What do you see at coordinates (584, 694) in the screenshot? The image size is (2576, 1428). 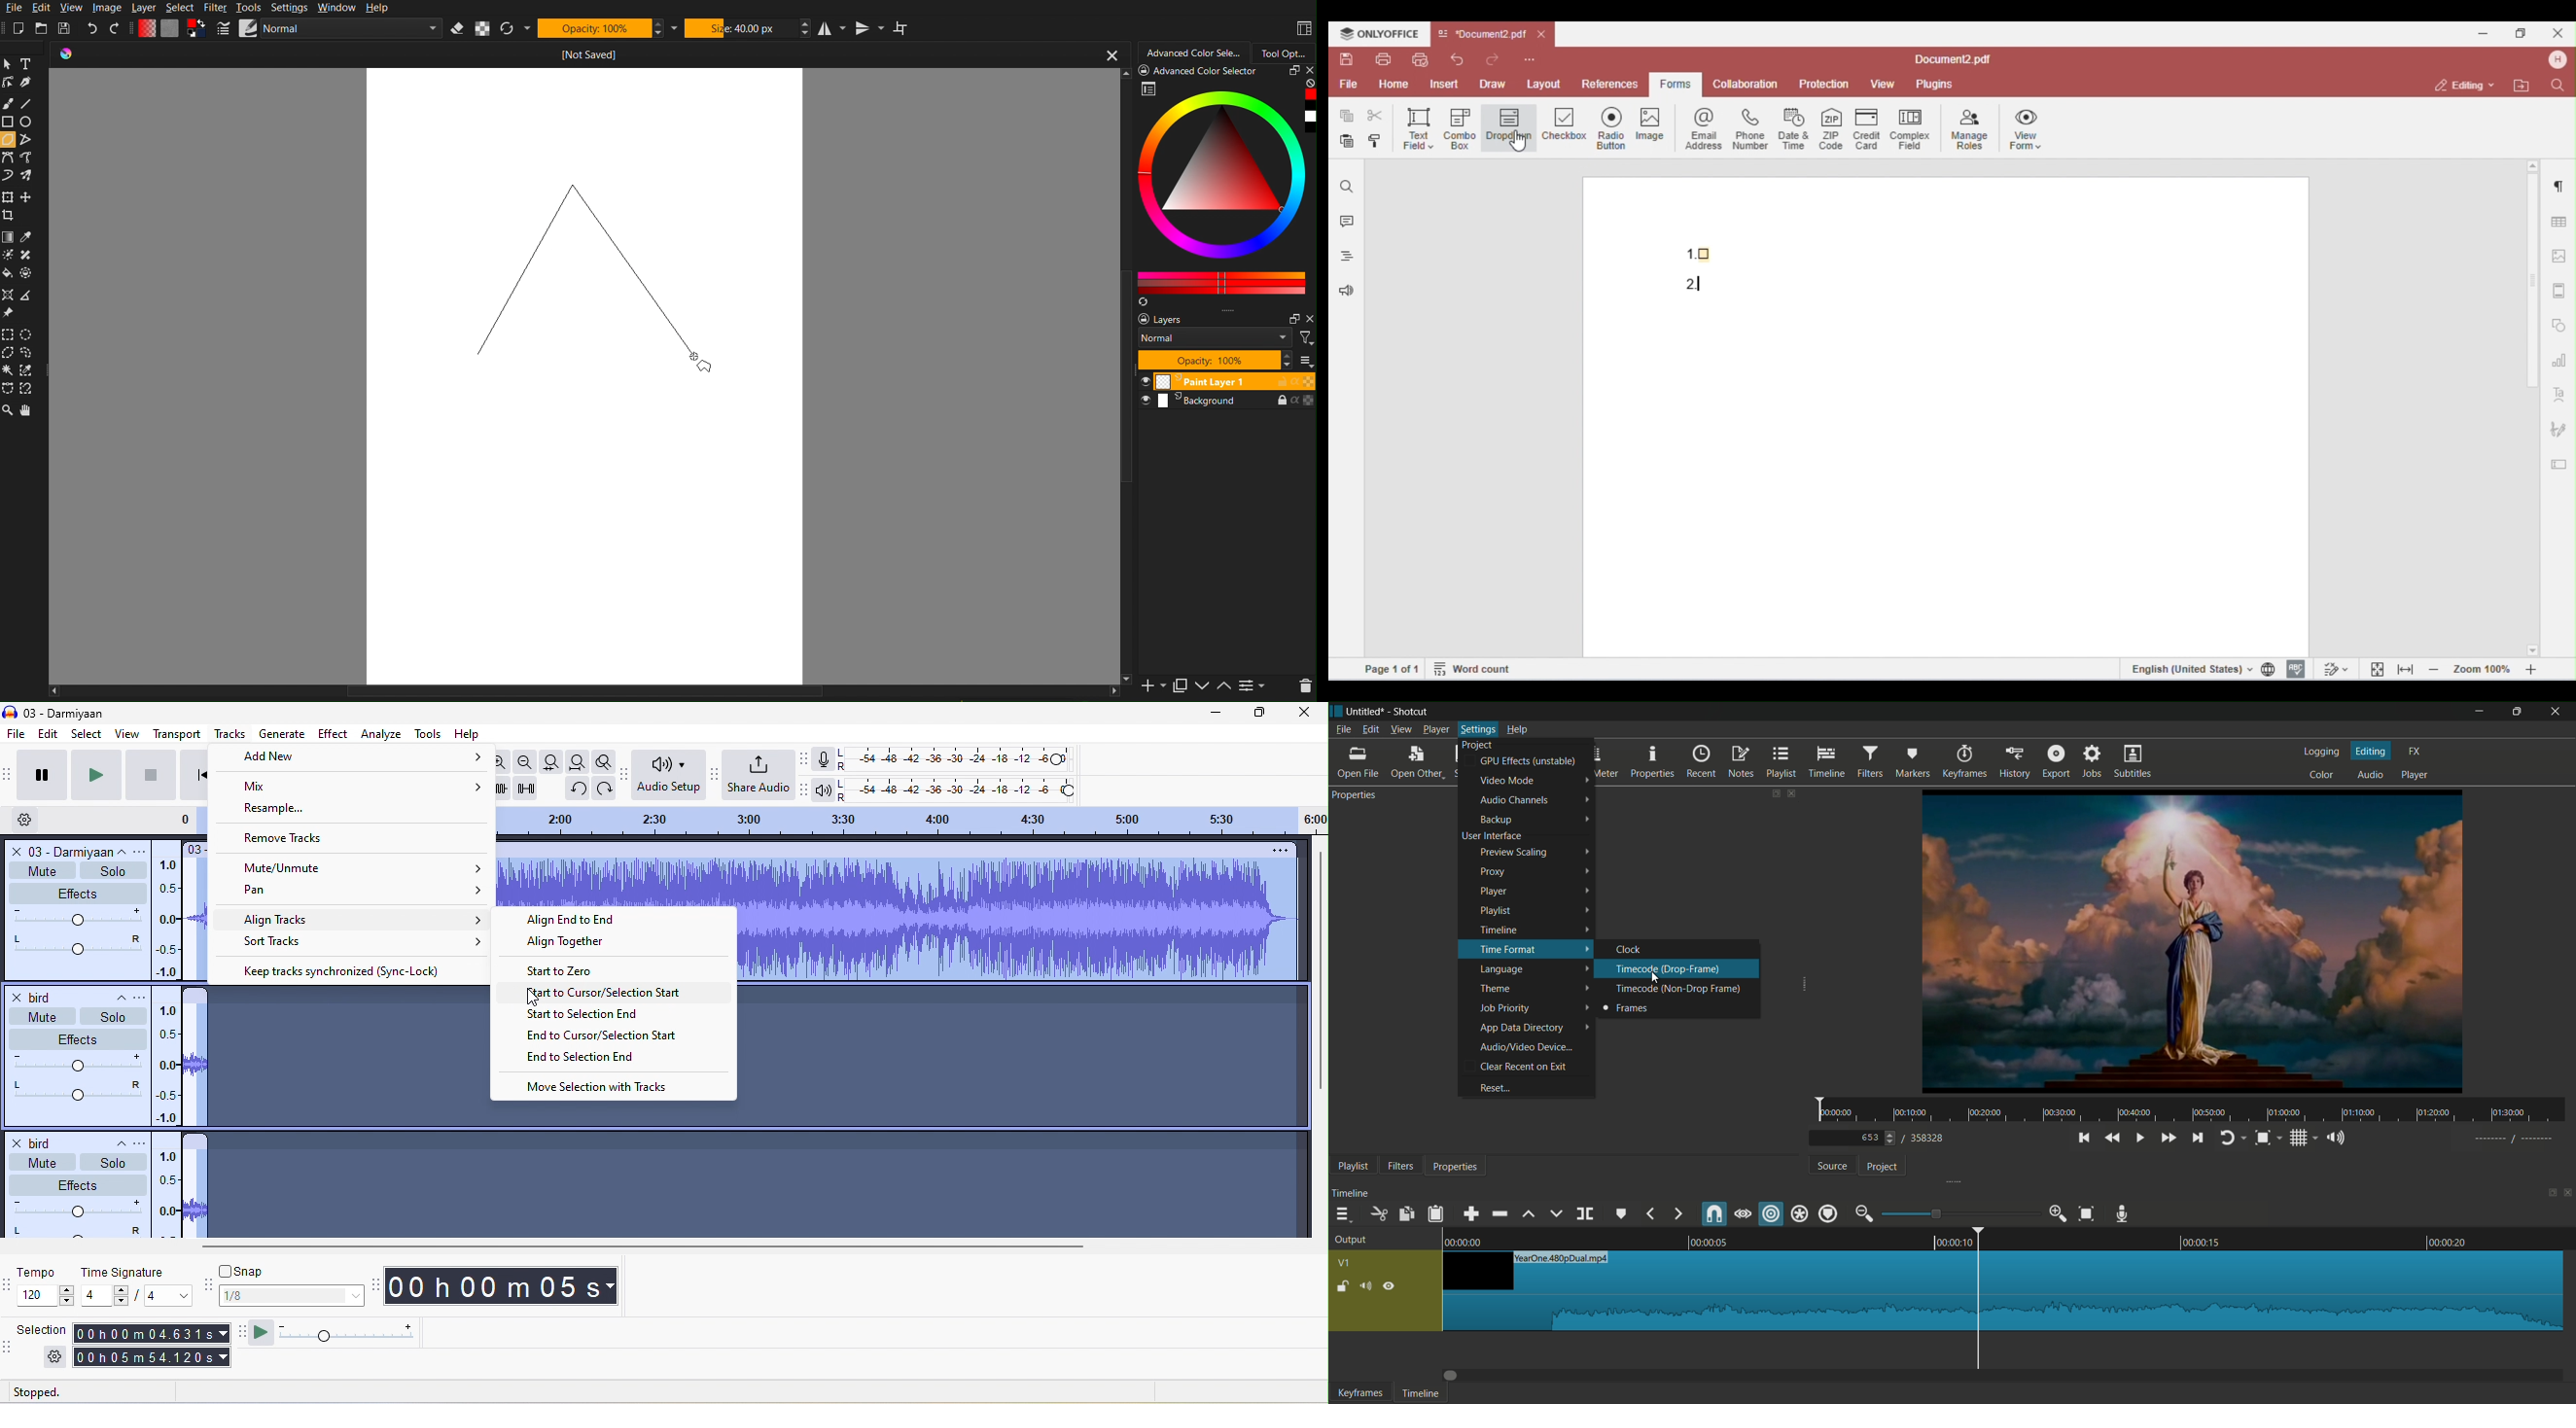 I see `scroll bar` at bounding box center [584, 694].